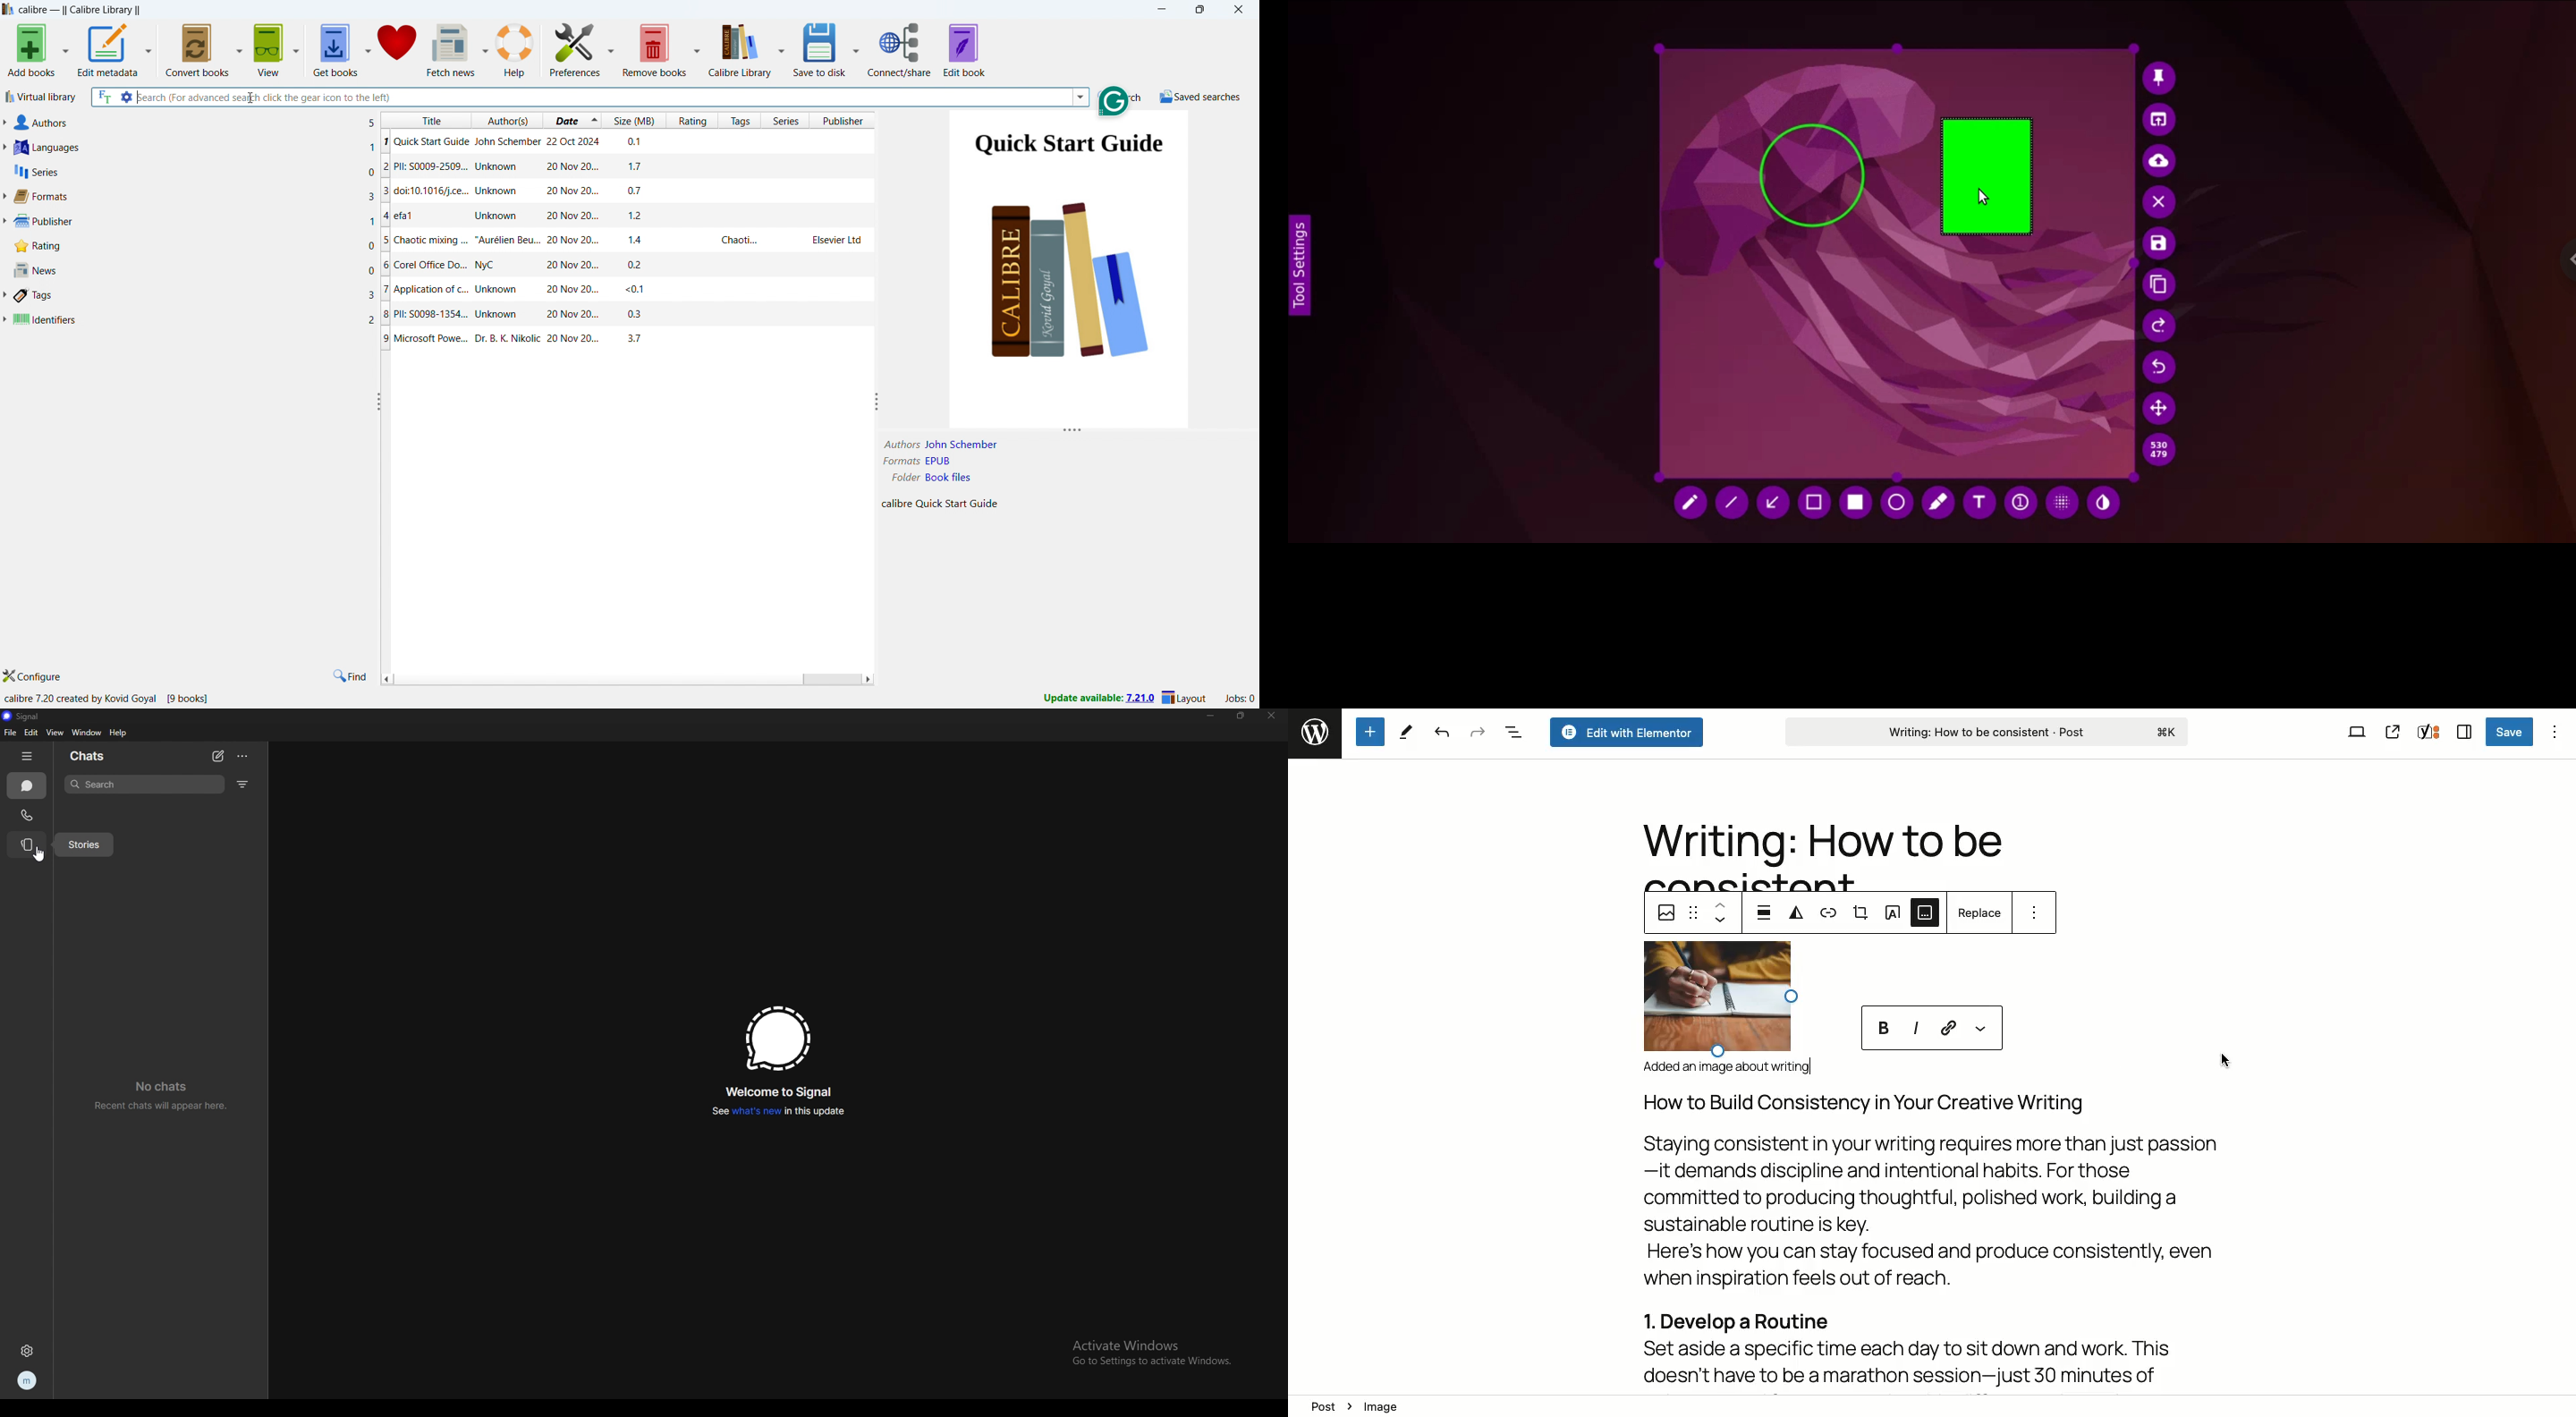 This screenshot has height=1428, width=2576. What do you see at coordinates (239, 49) in the screenshot?
I see `convert books options` at bounding box center [239, 49].